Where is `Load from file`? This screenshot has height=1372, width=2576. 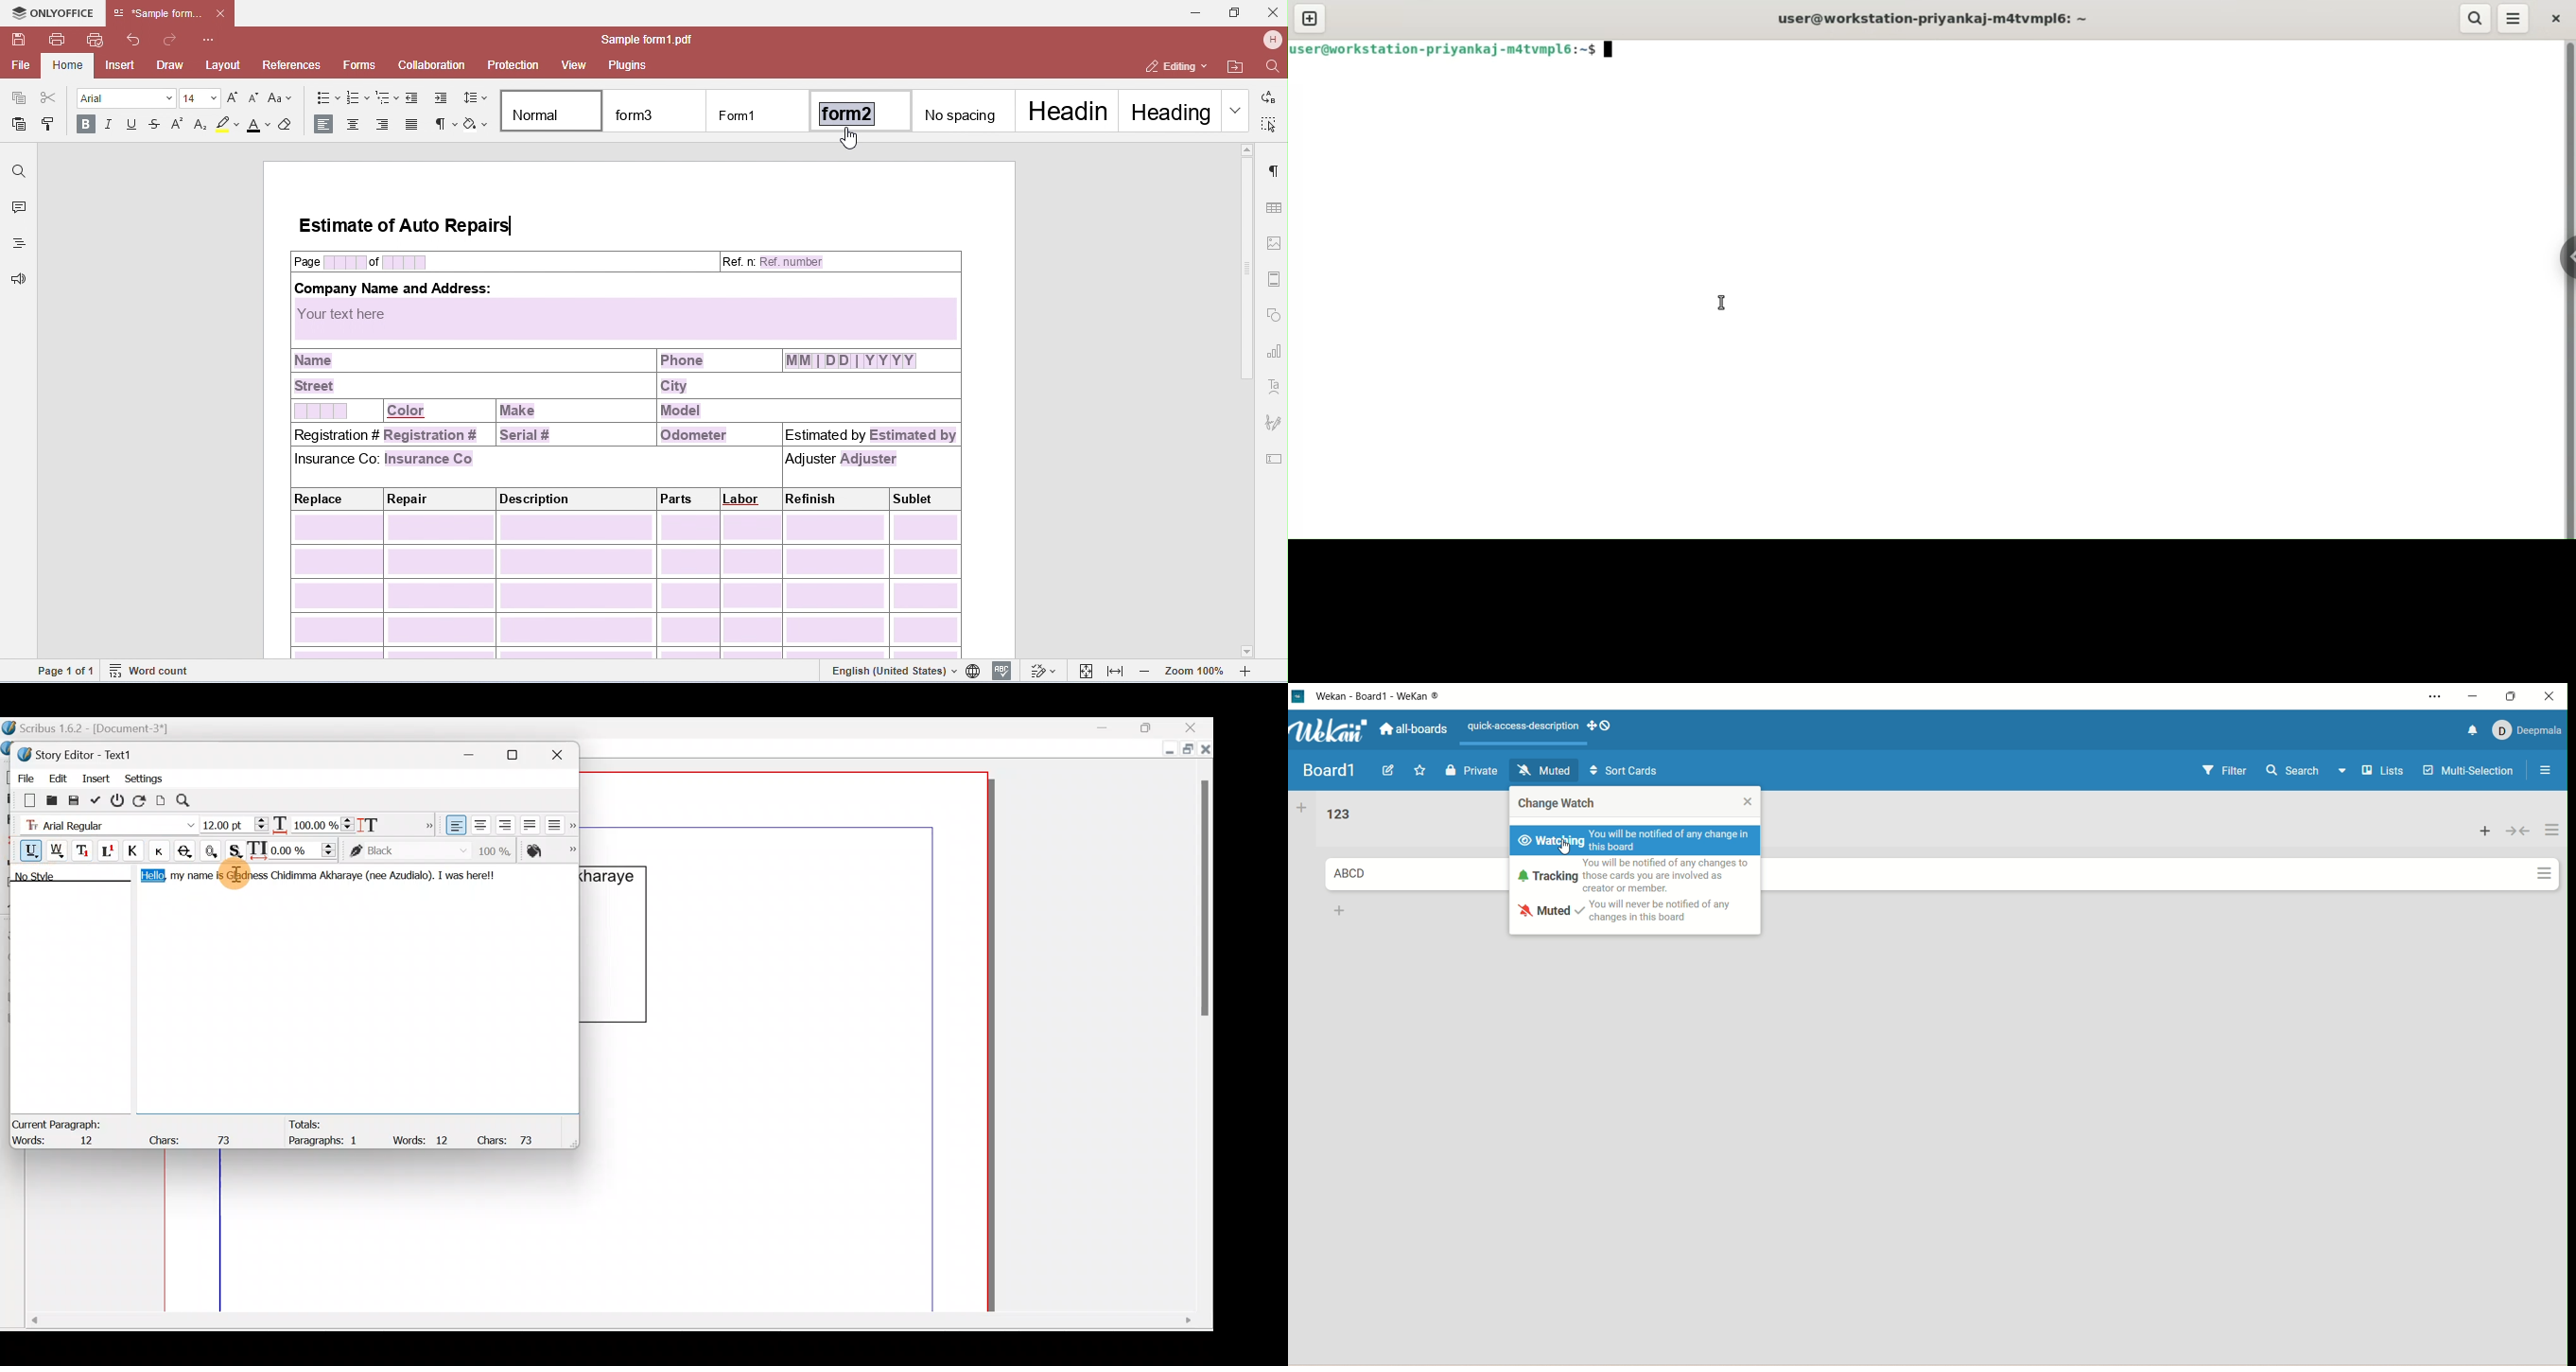
Load from file is located at coordinates (51, 799).